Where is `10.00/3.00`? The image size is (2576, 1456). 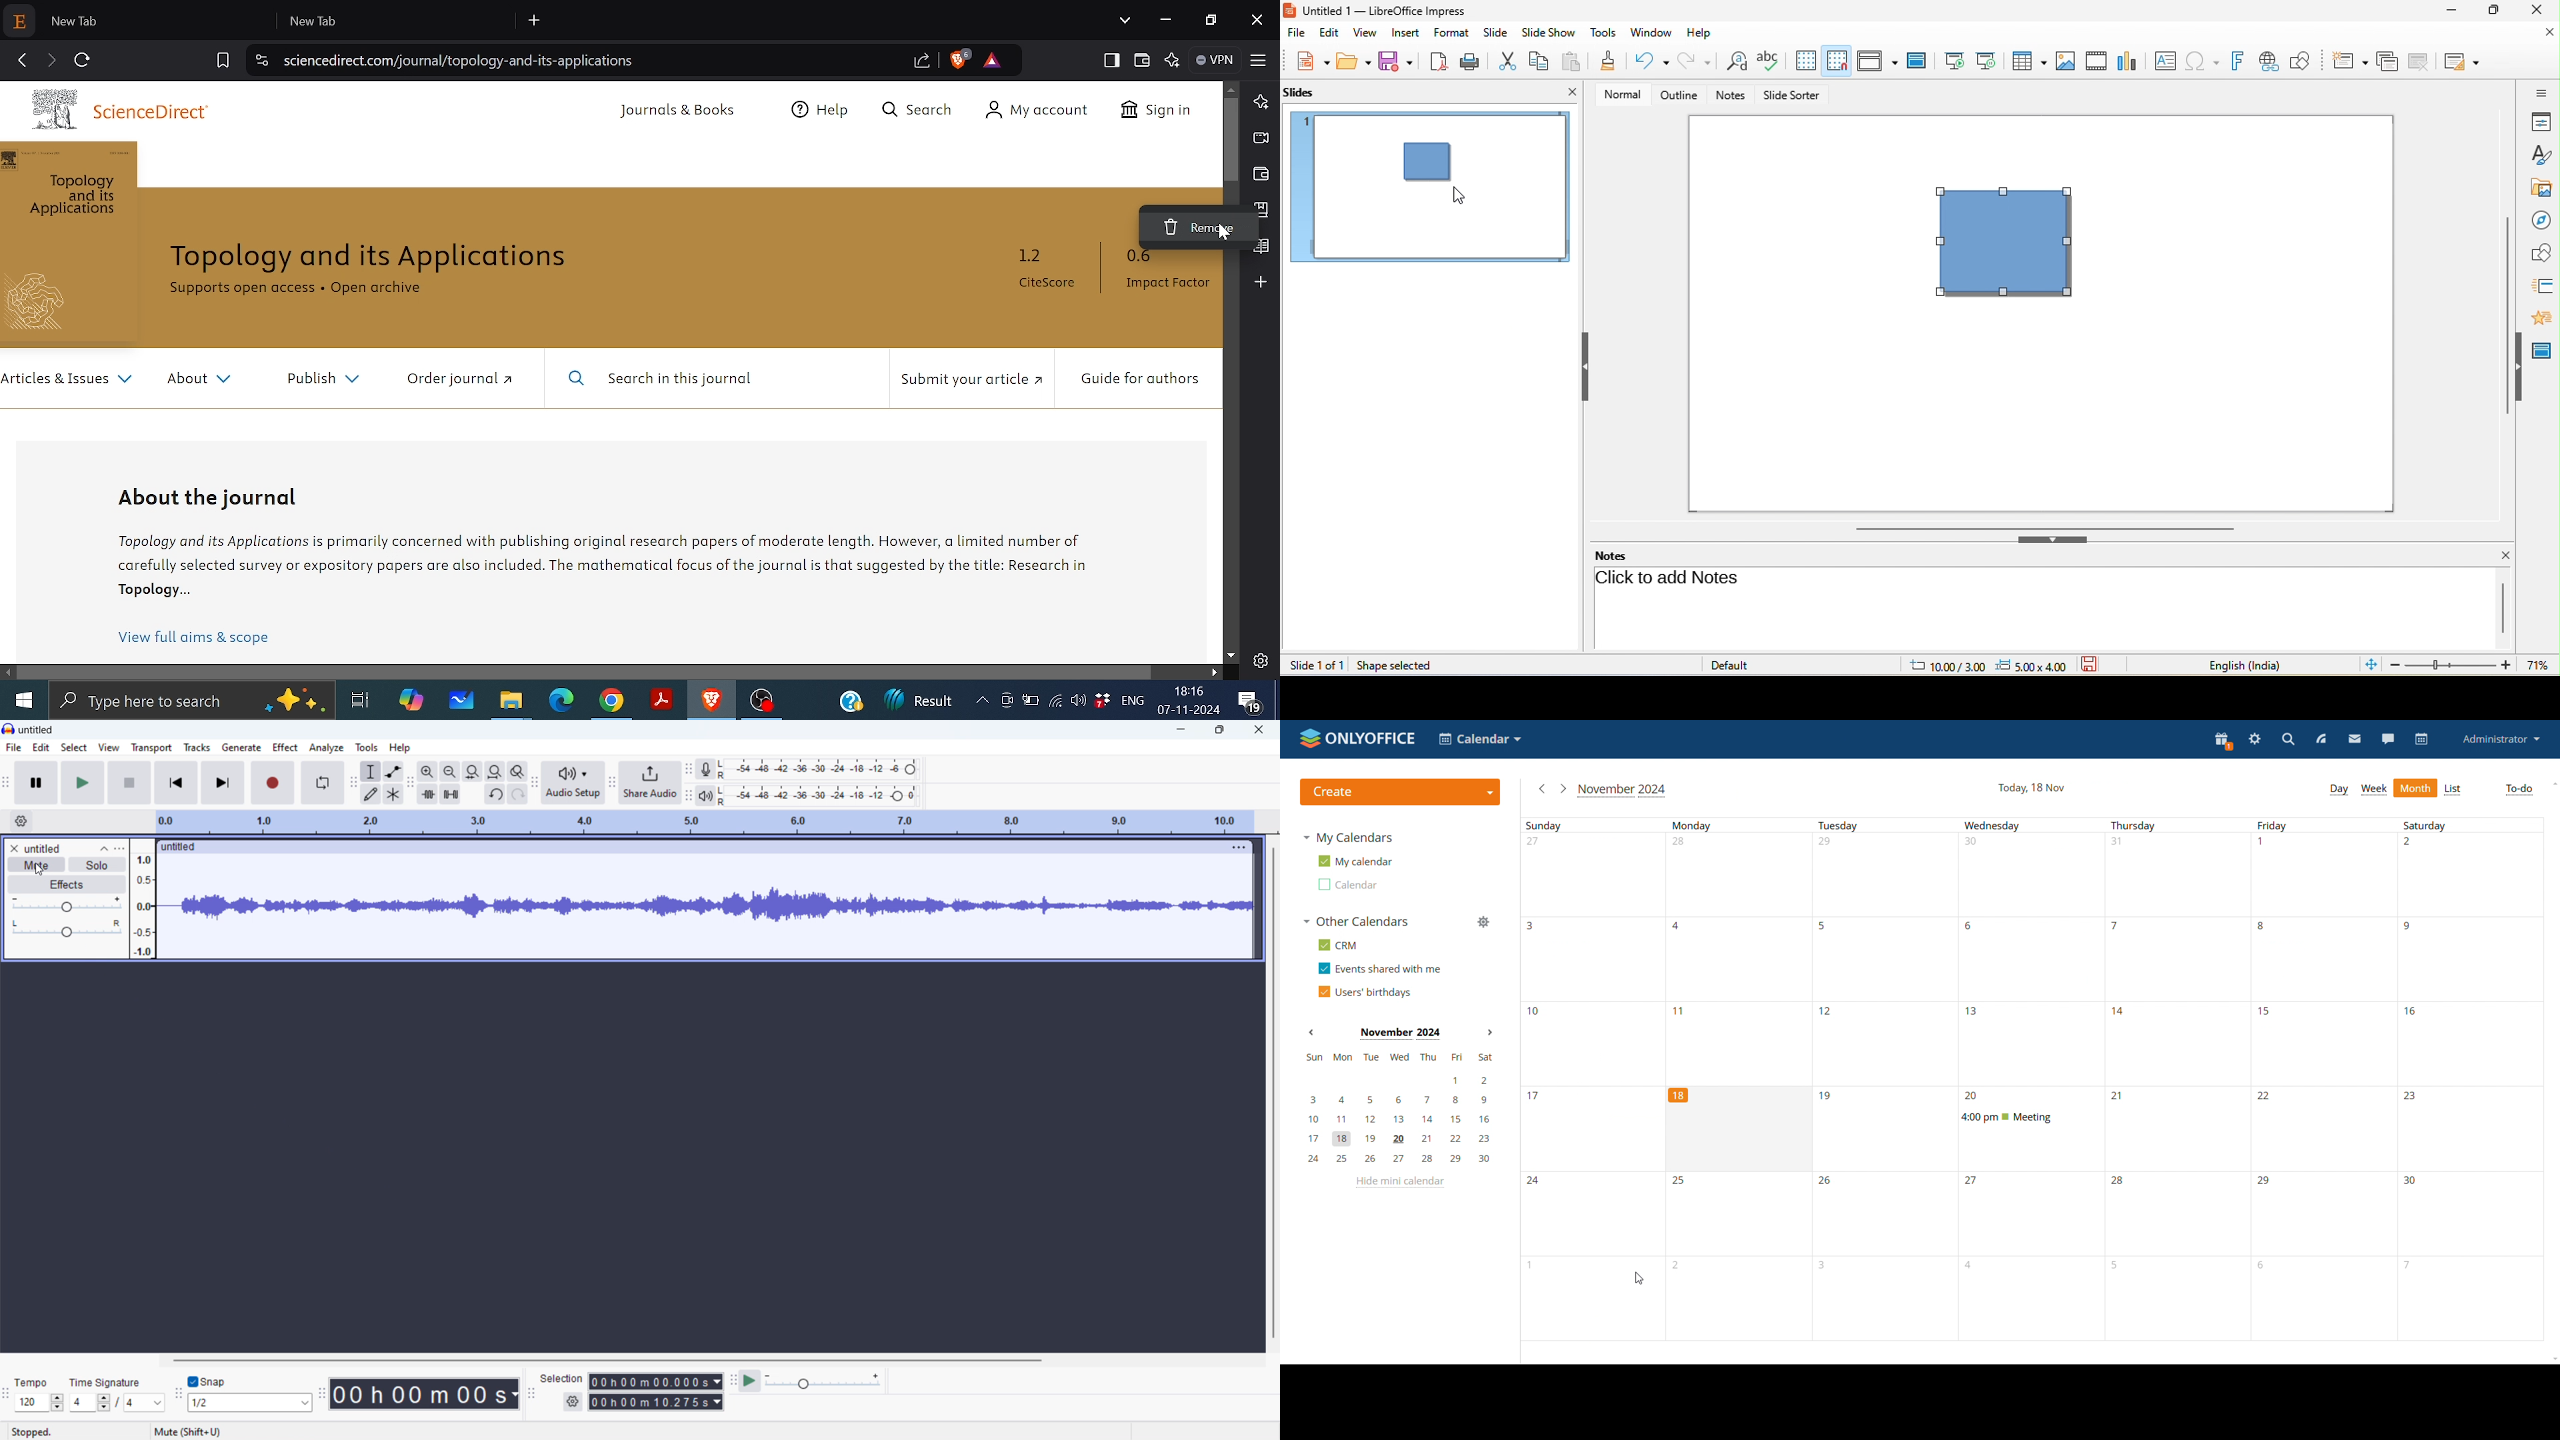
10.00/3.00 is located at coordinates (1942, 667).